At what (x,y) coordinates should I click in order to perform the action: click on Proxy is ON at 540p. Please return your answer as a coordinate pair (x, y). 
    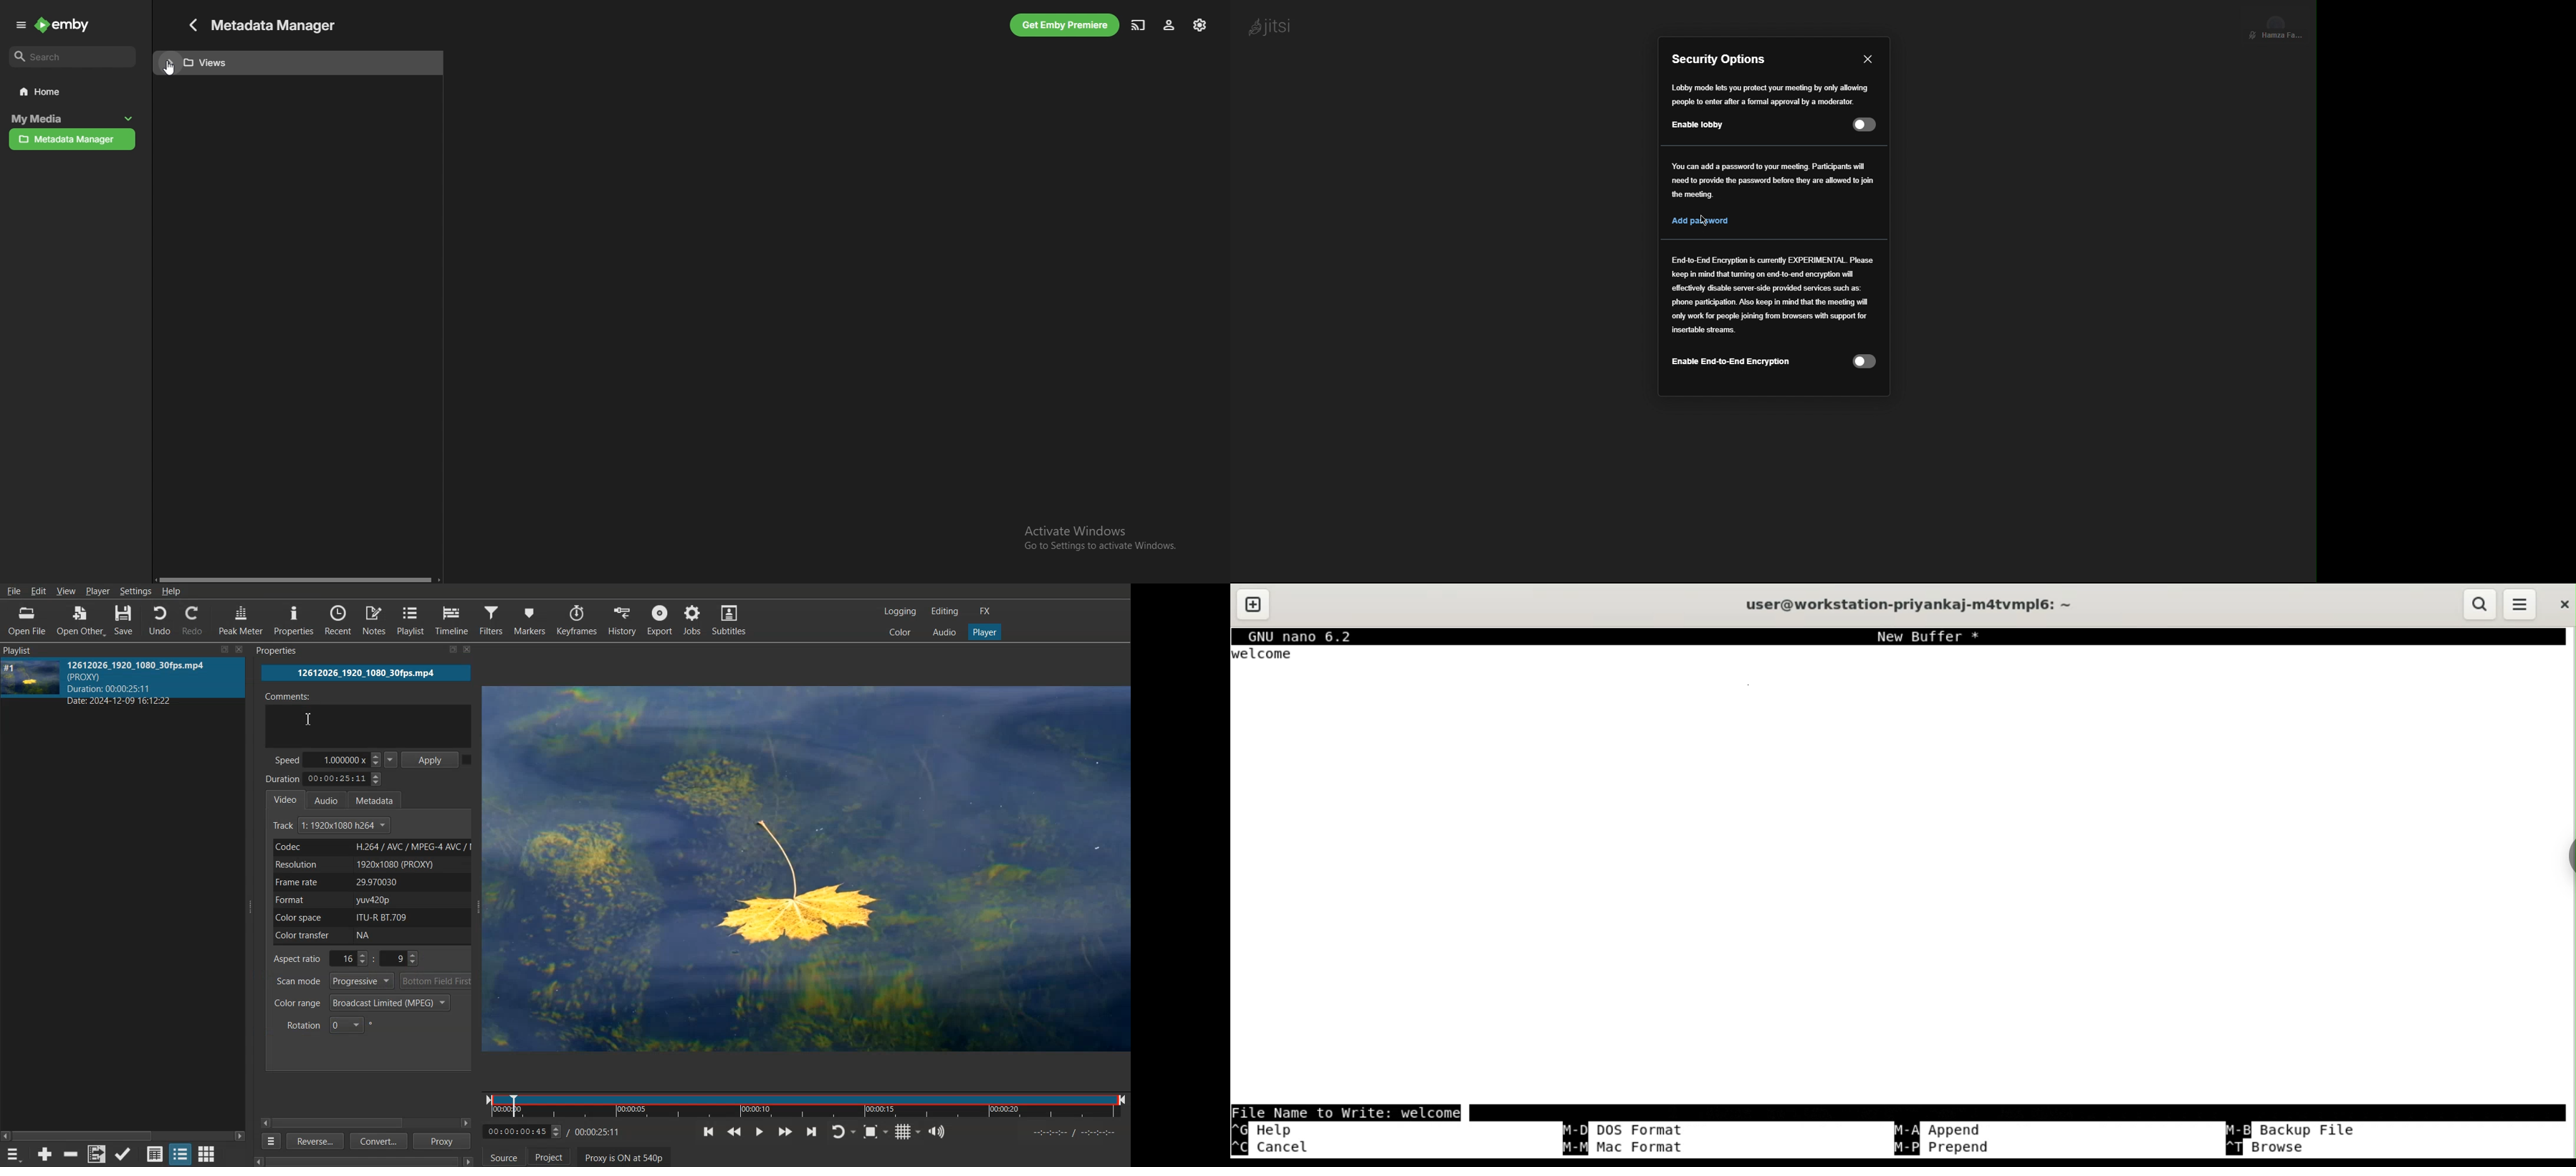
    Looking at the image, I should click on (625, 1156).